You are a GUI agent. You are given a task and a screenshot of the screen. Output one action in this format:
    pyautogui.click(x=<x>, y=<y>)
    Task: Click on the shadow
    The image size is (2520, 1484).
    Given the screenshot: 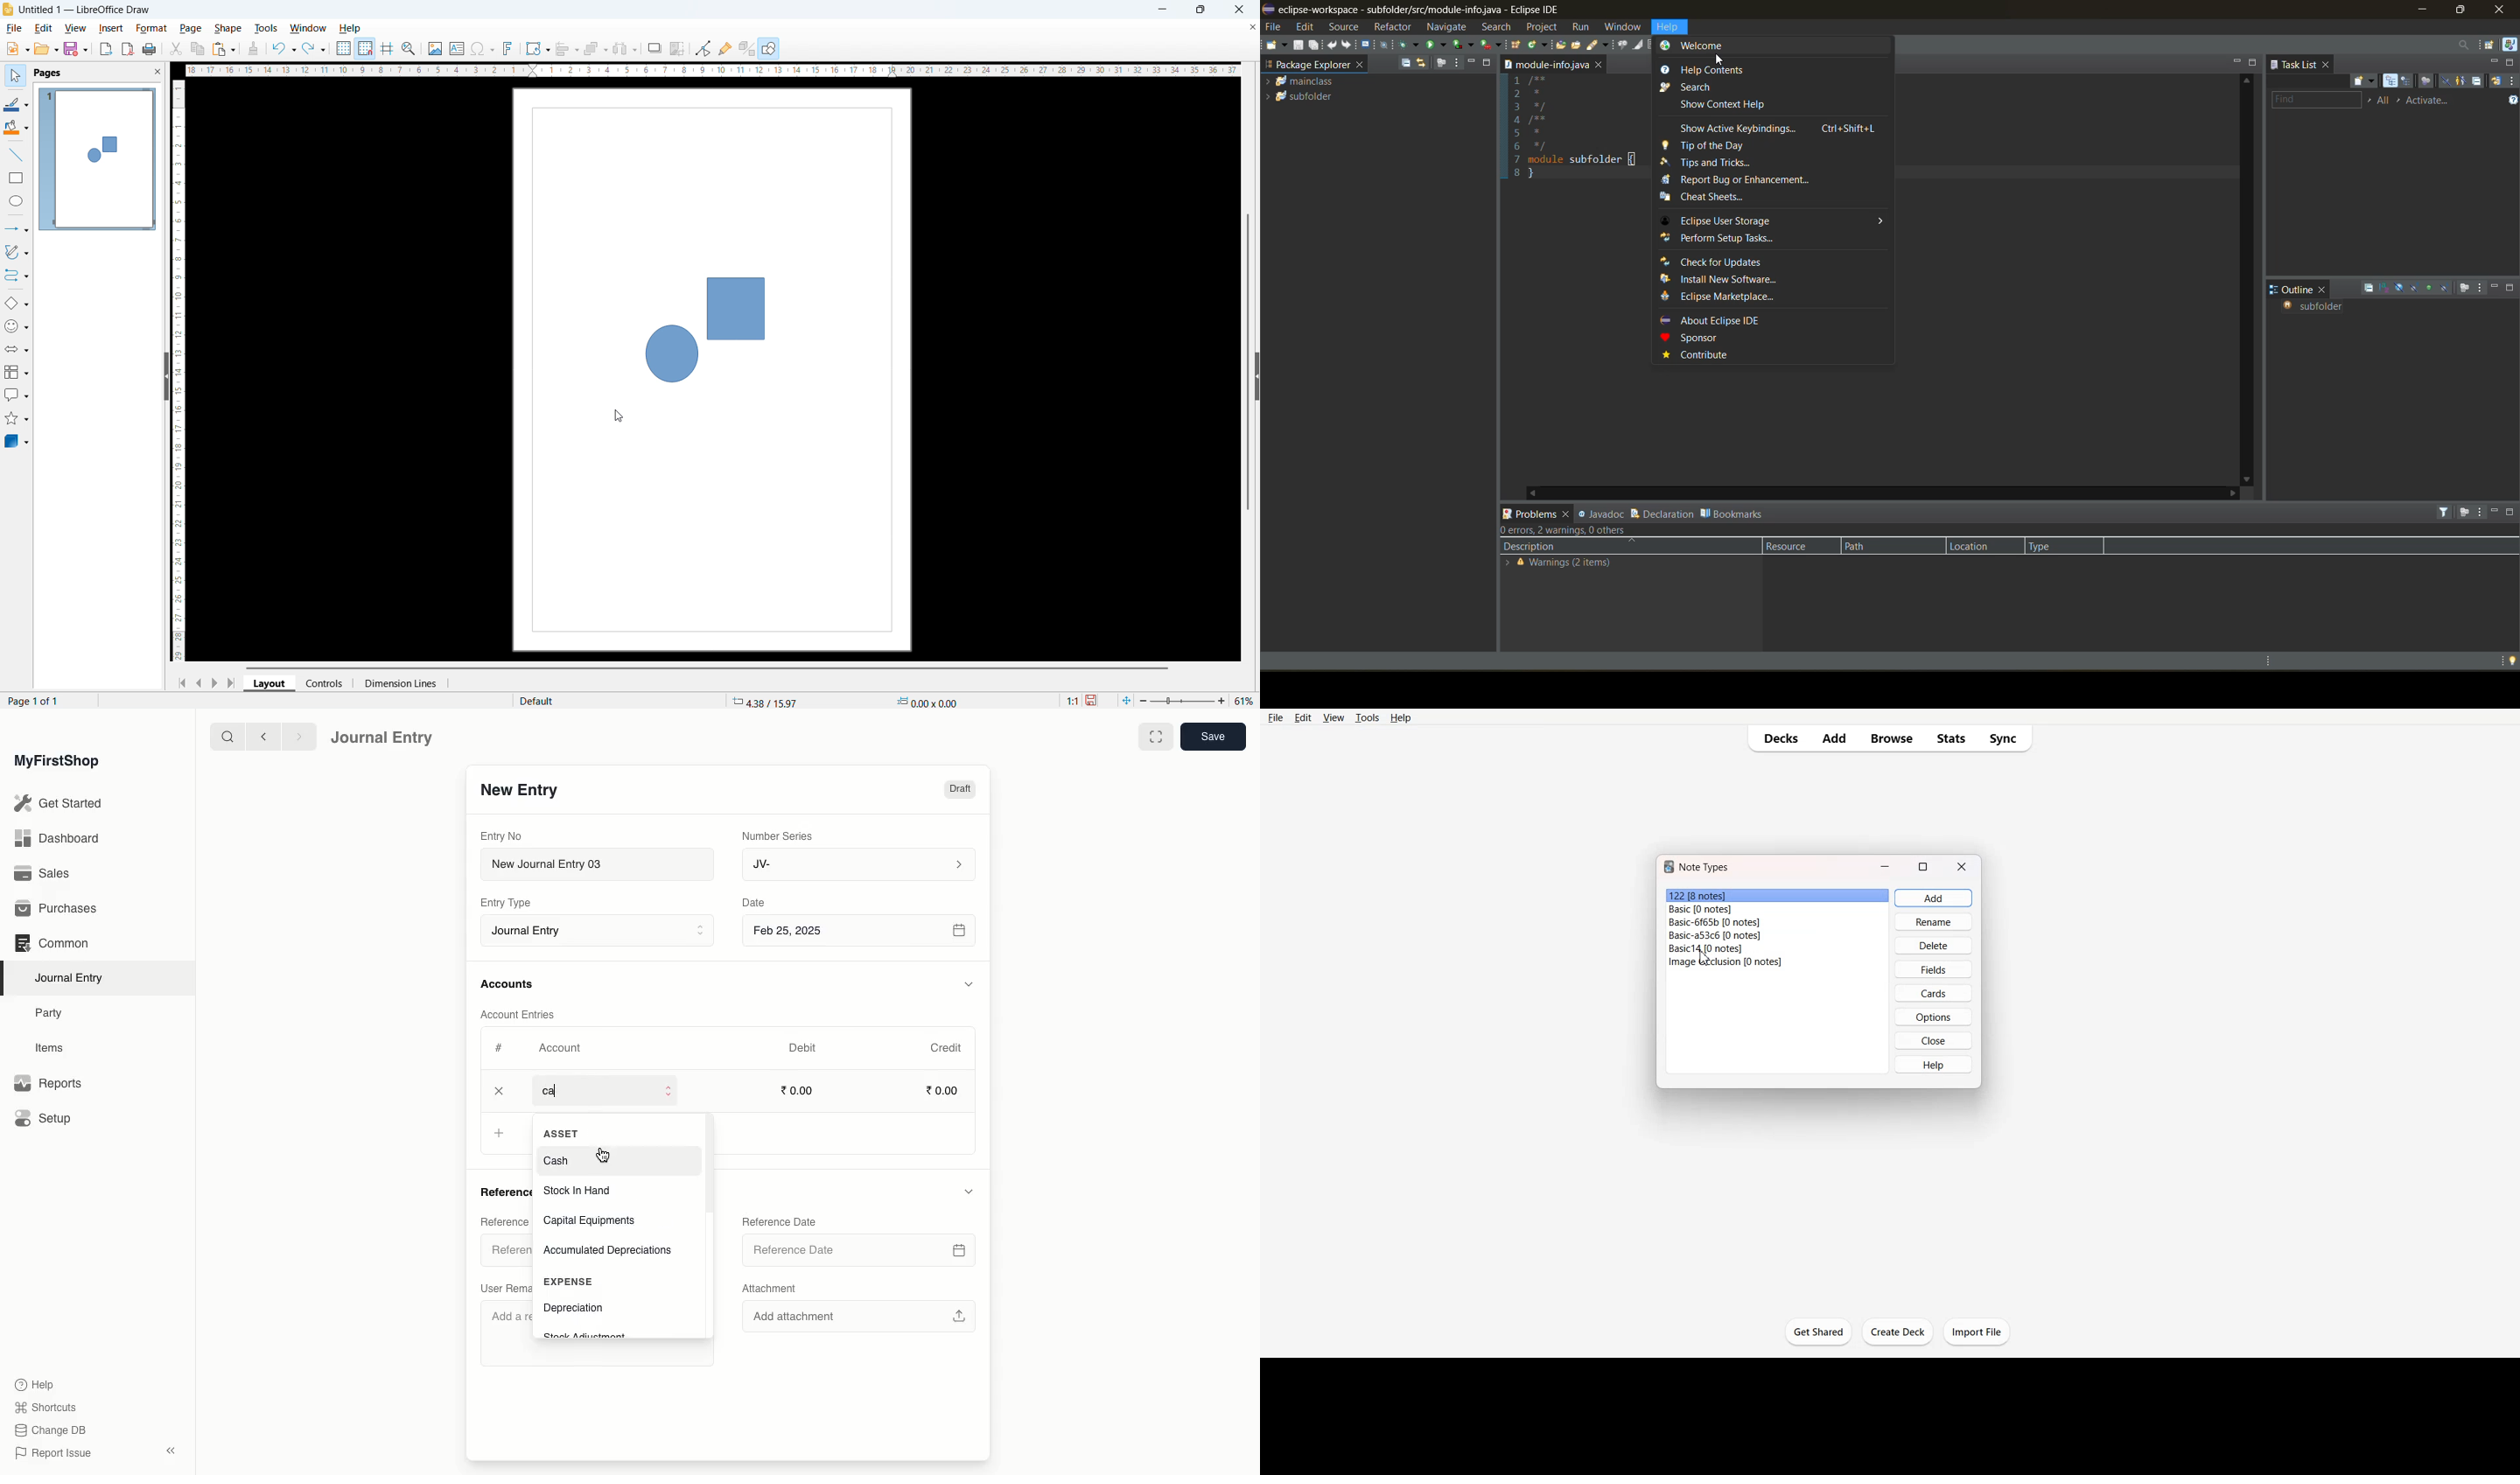 What is the action you would take?
    pyautogui.click(x=656, y=49)
    